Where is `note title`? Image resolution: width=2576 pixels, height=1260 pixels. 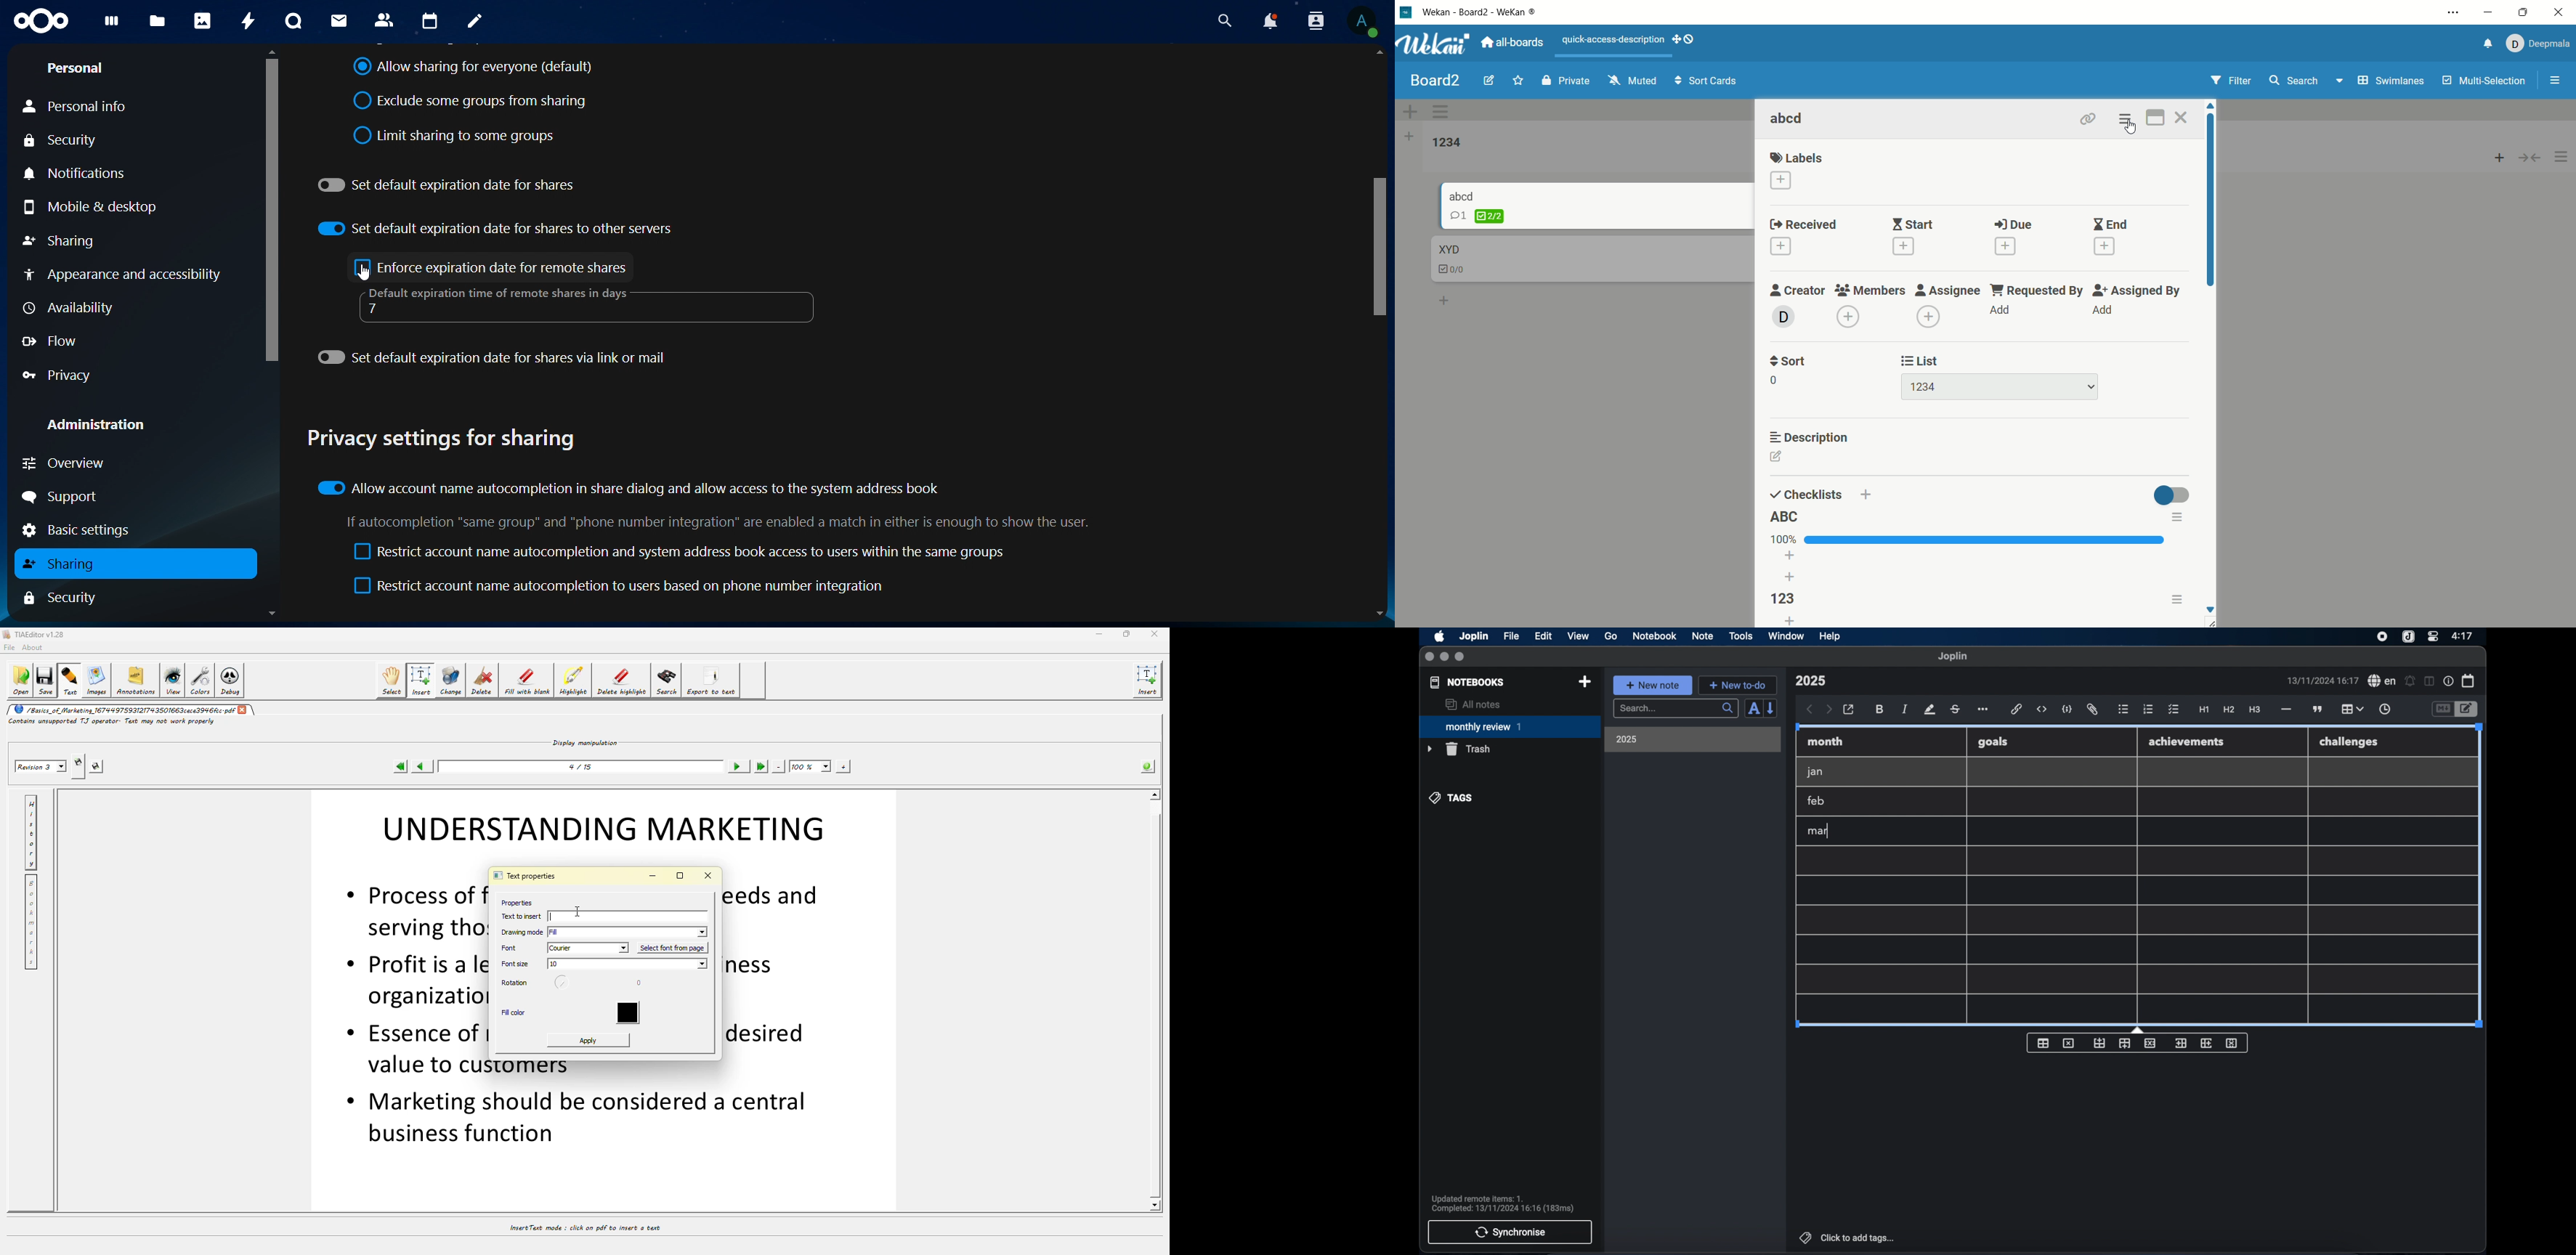
note title is located at coordinates (1810, 681).